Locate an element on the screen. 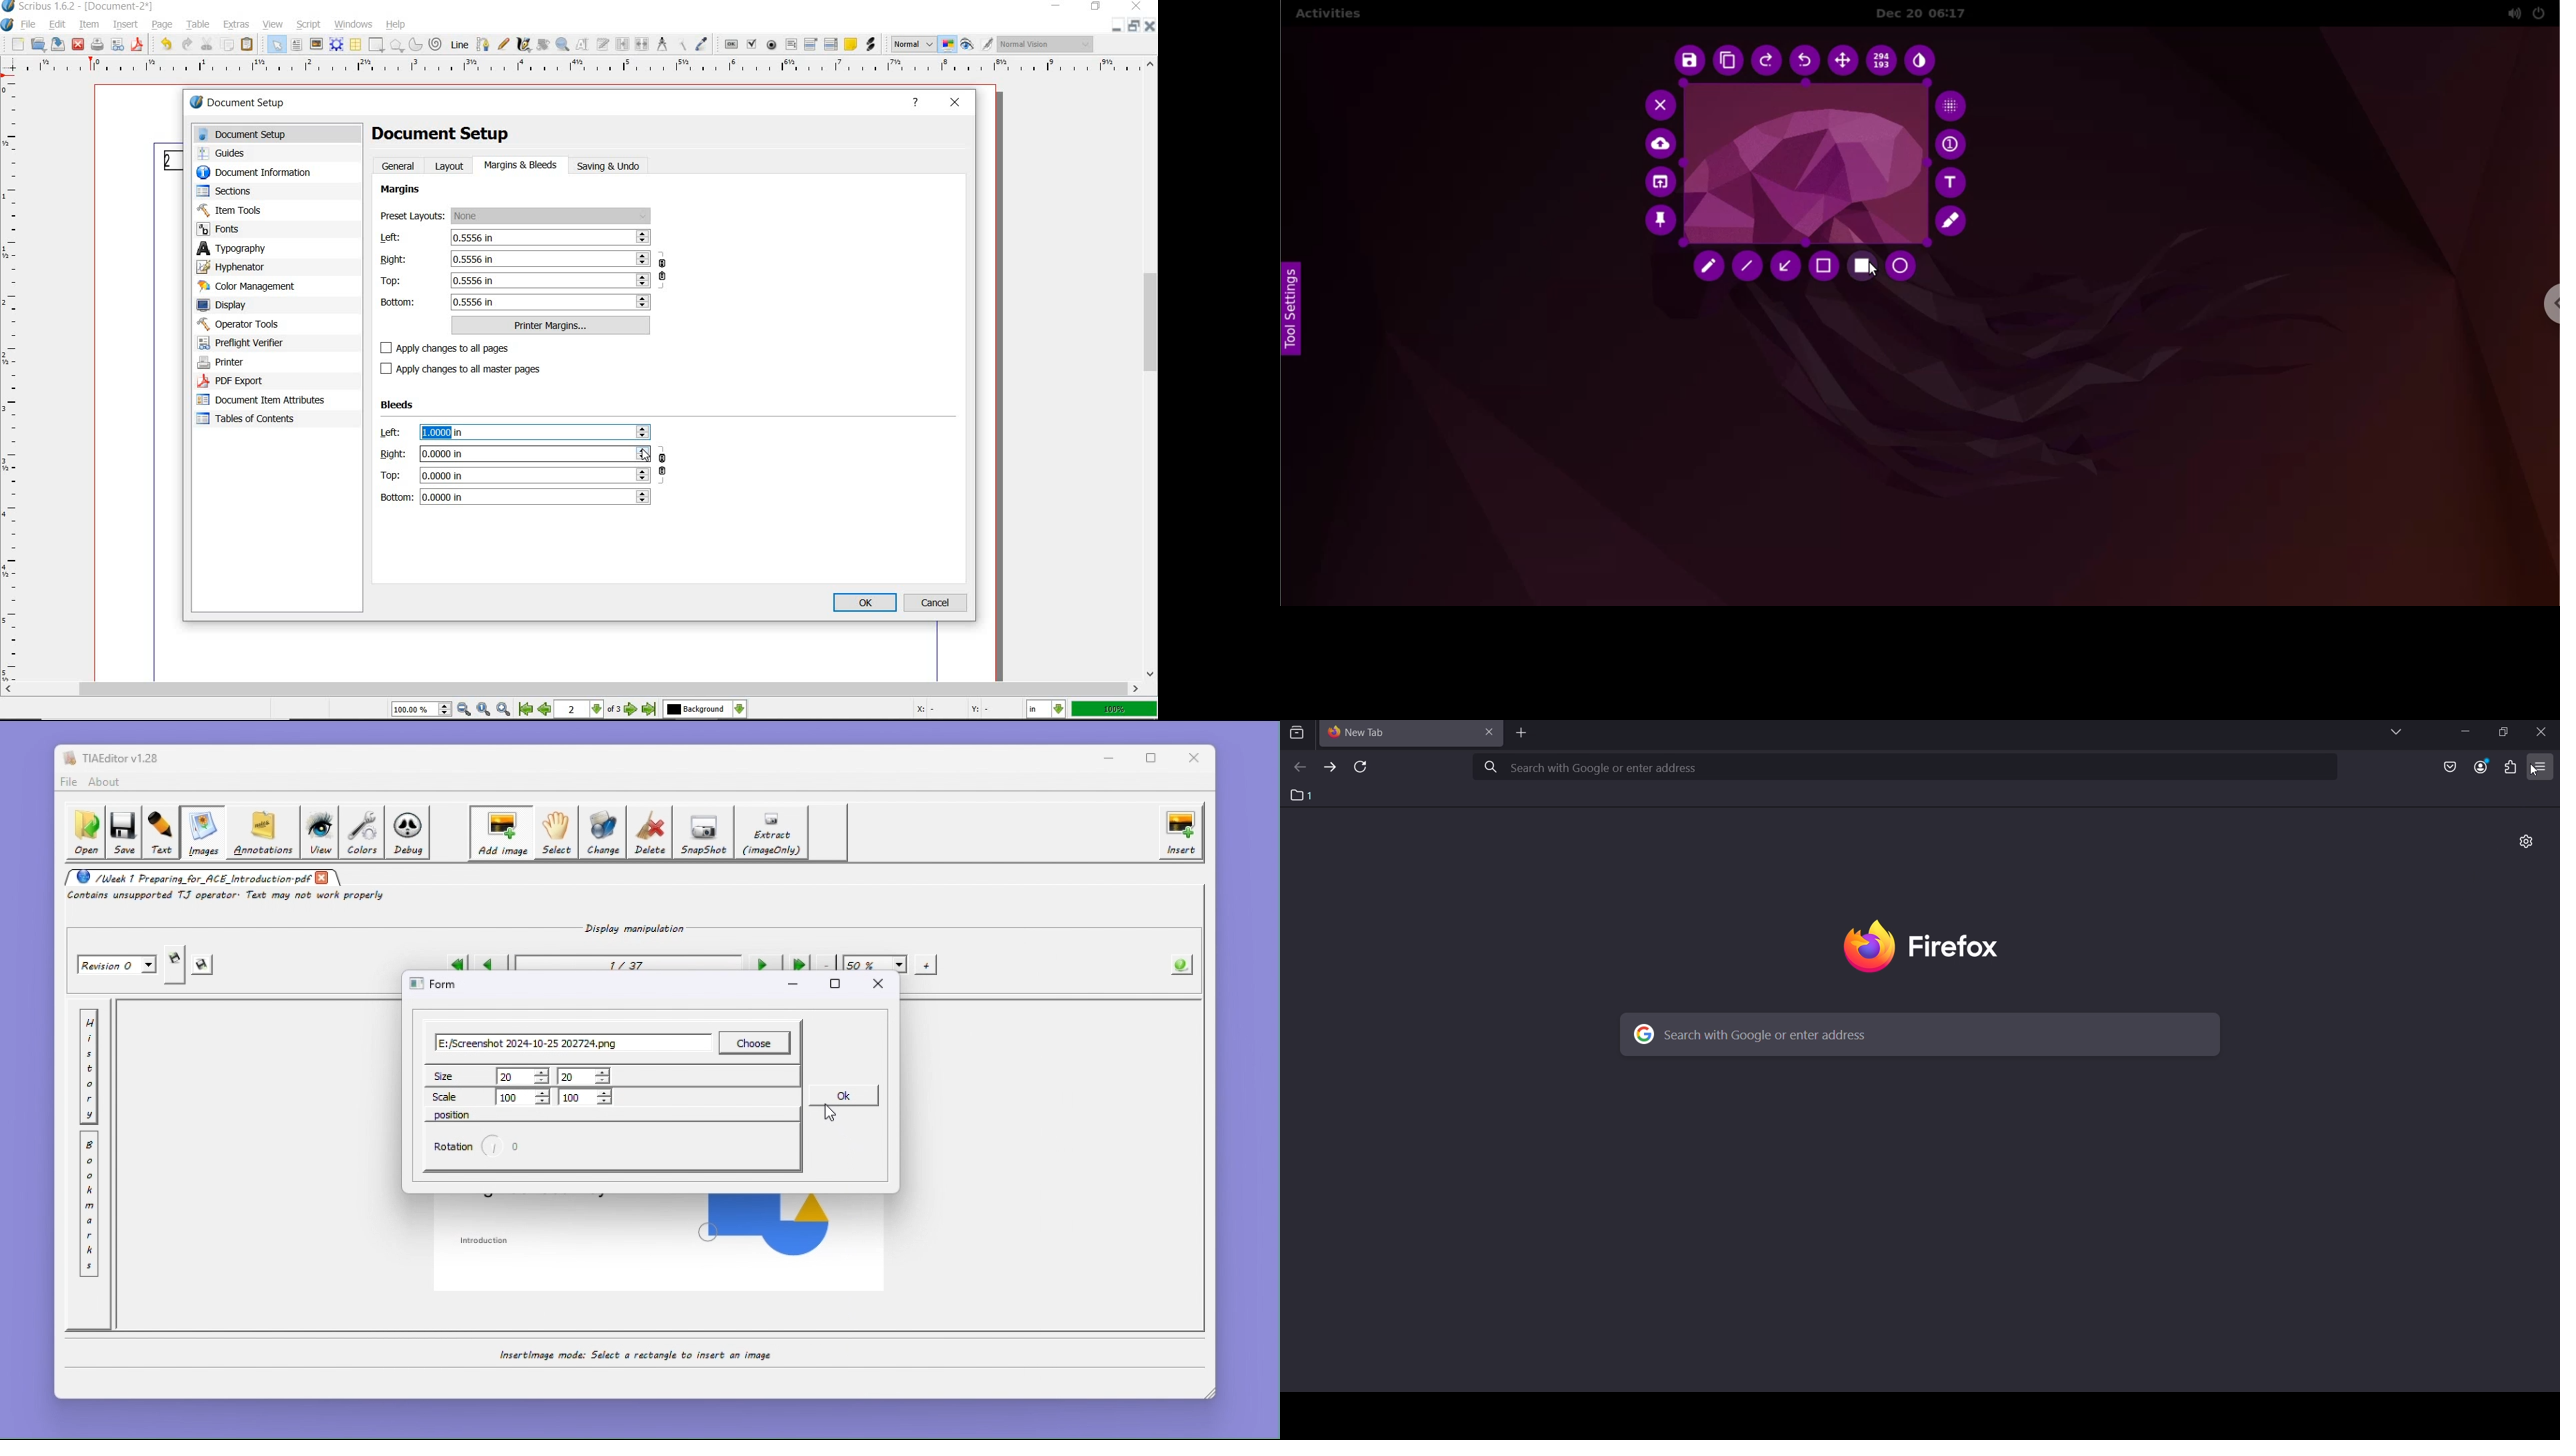 Image resolution: width=2576 pixels, height=1456 pixels. new is located at coordinates (19, 45).